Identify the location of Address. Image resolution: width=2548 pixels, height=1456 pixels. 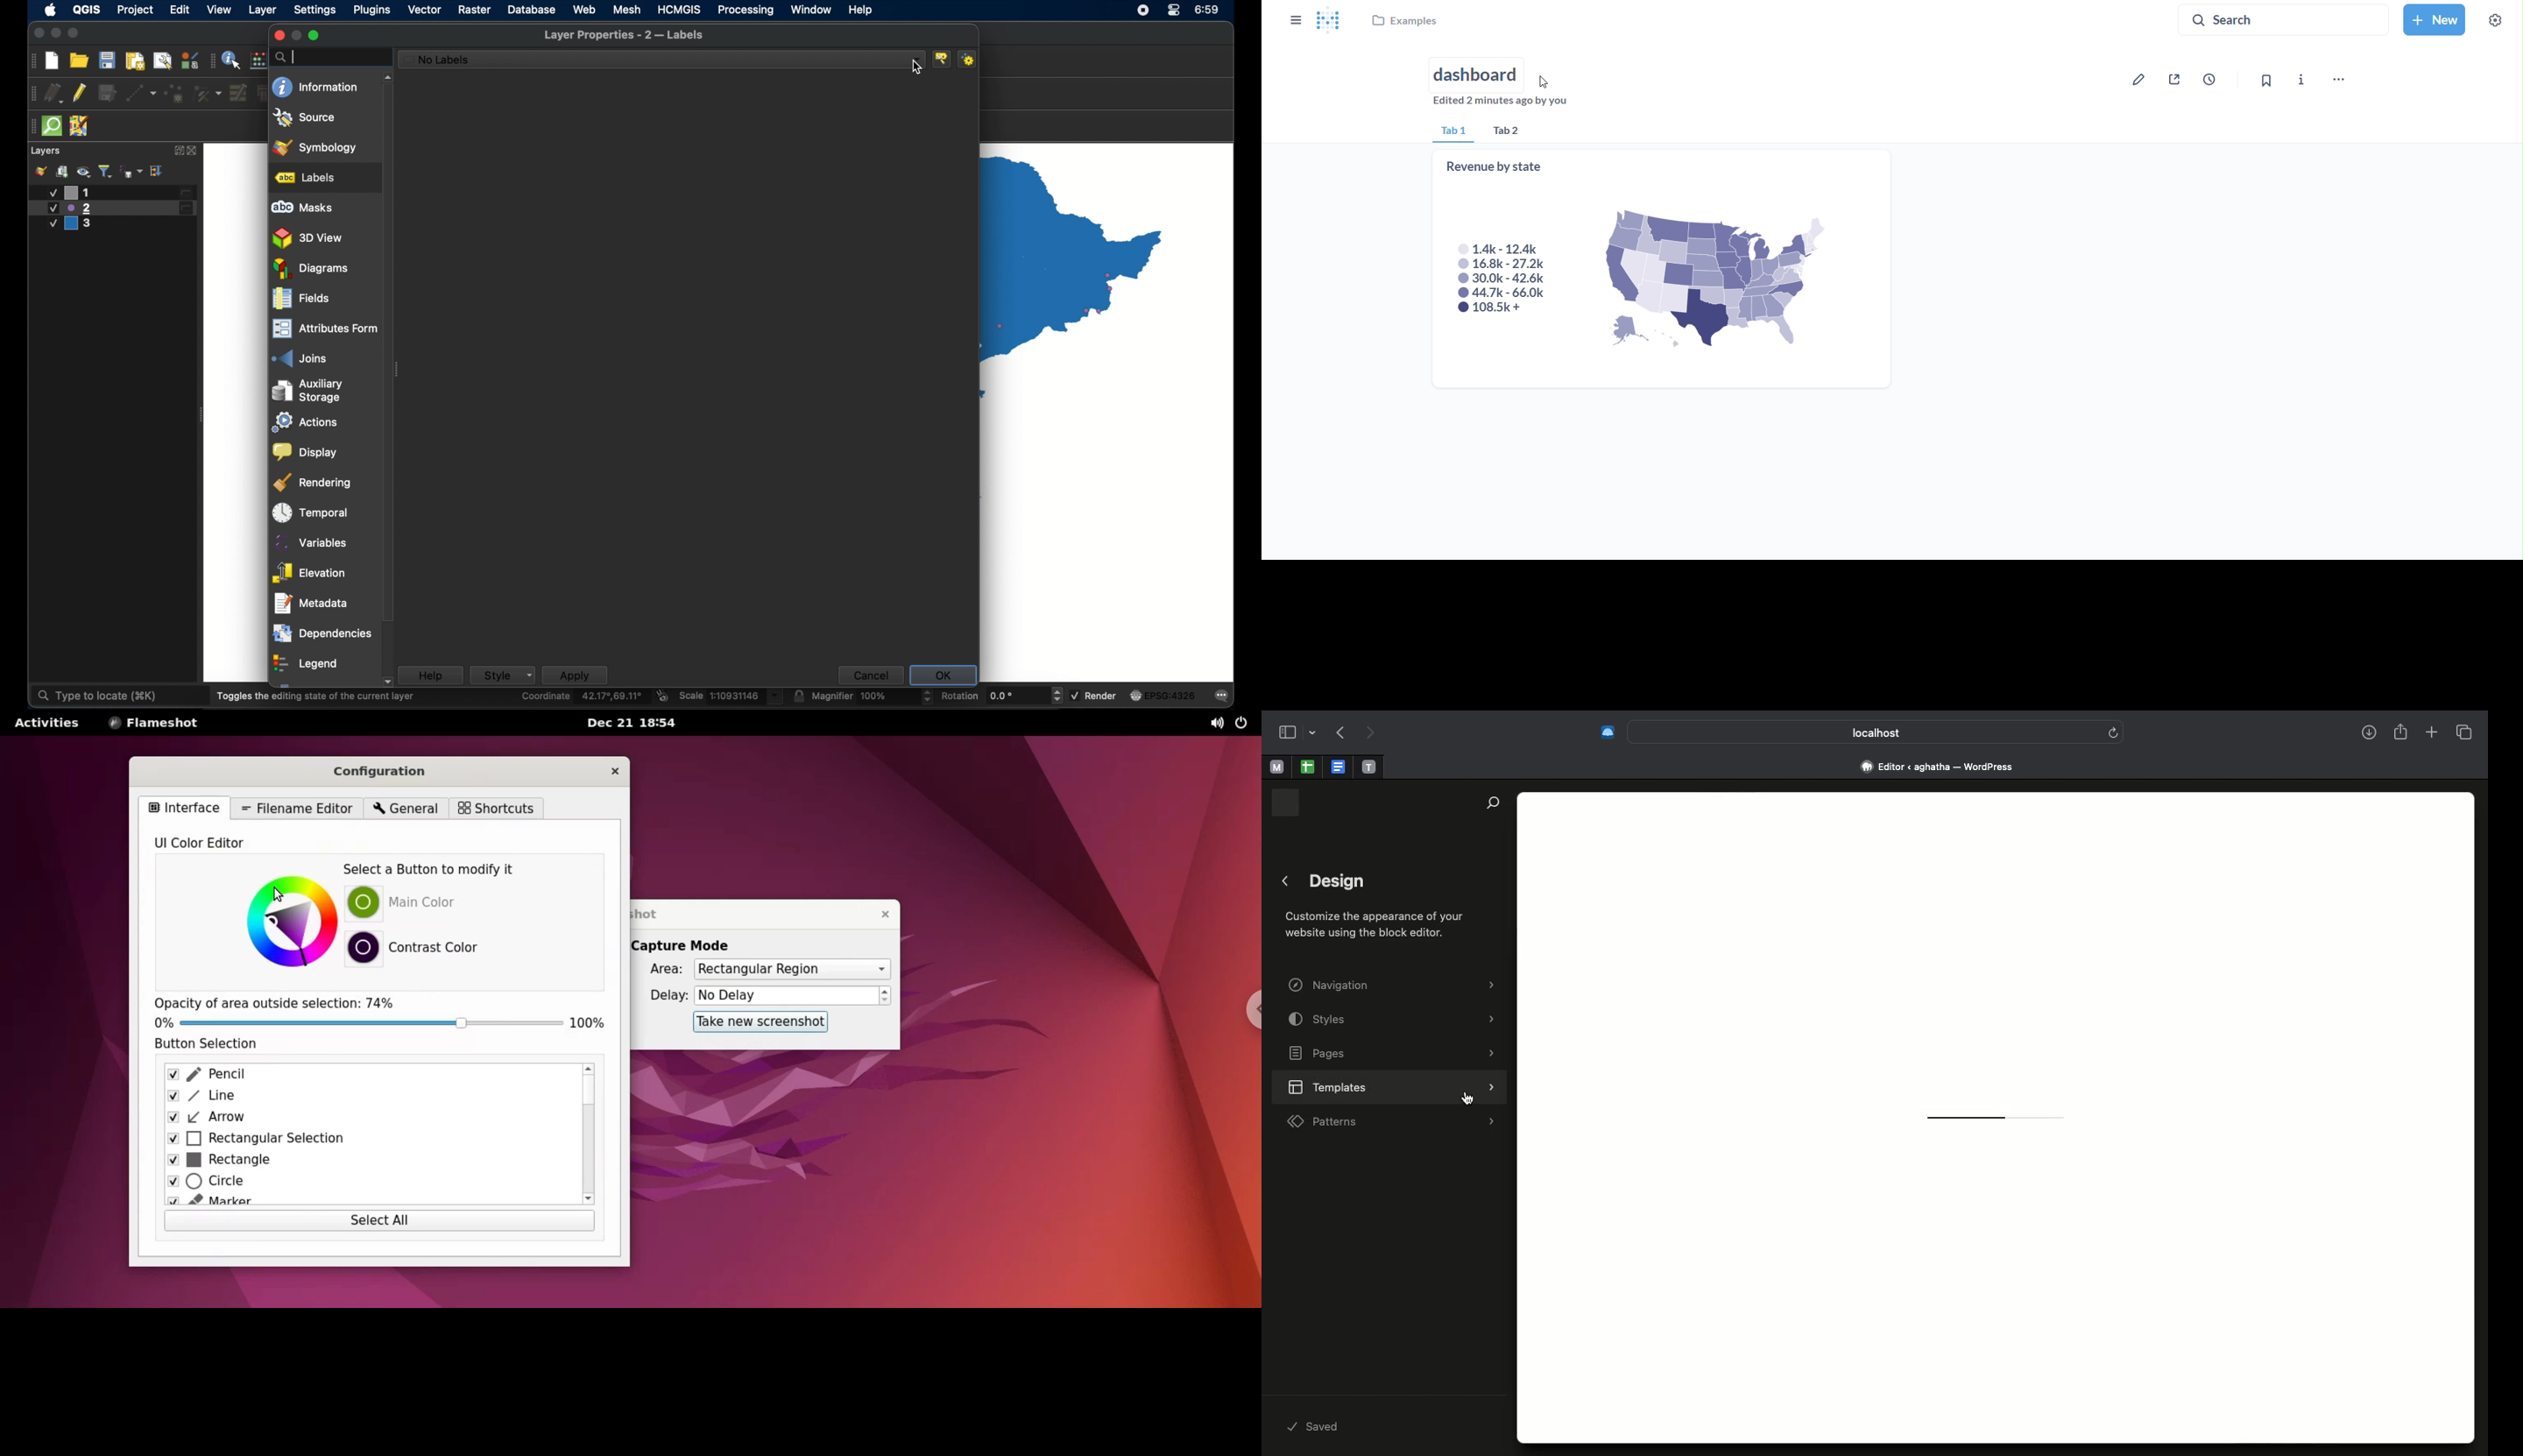
(1944, 766).